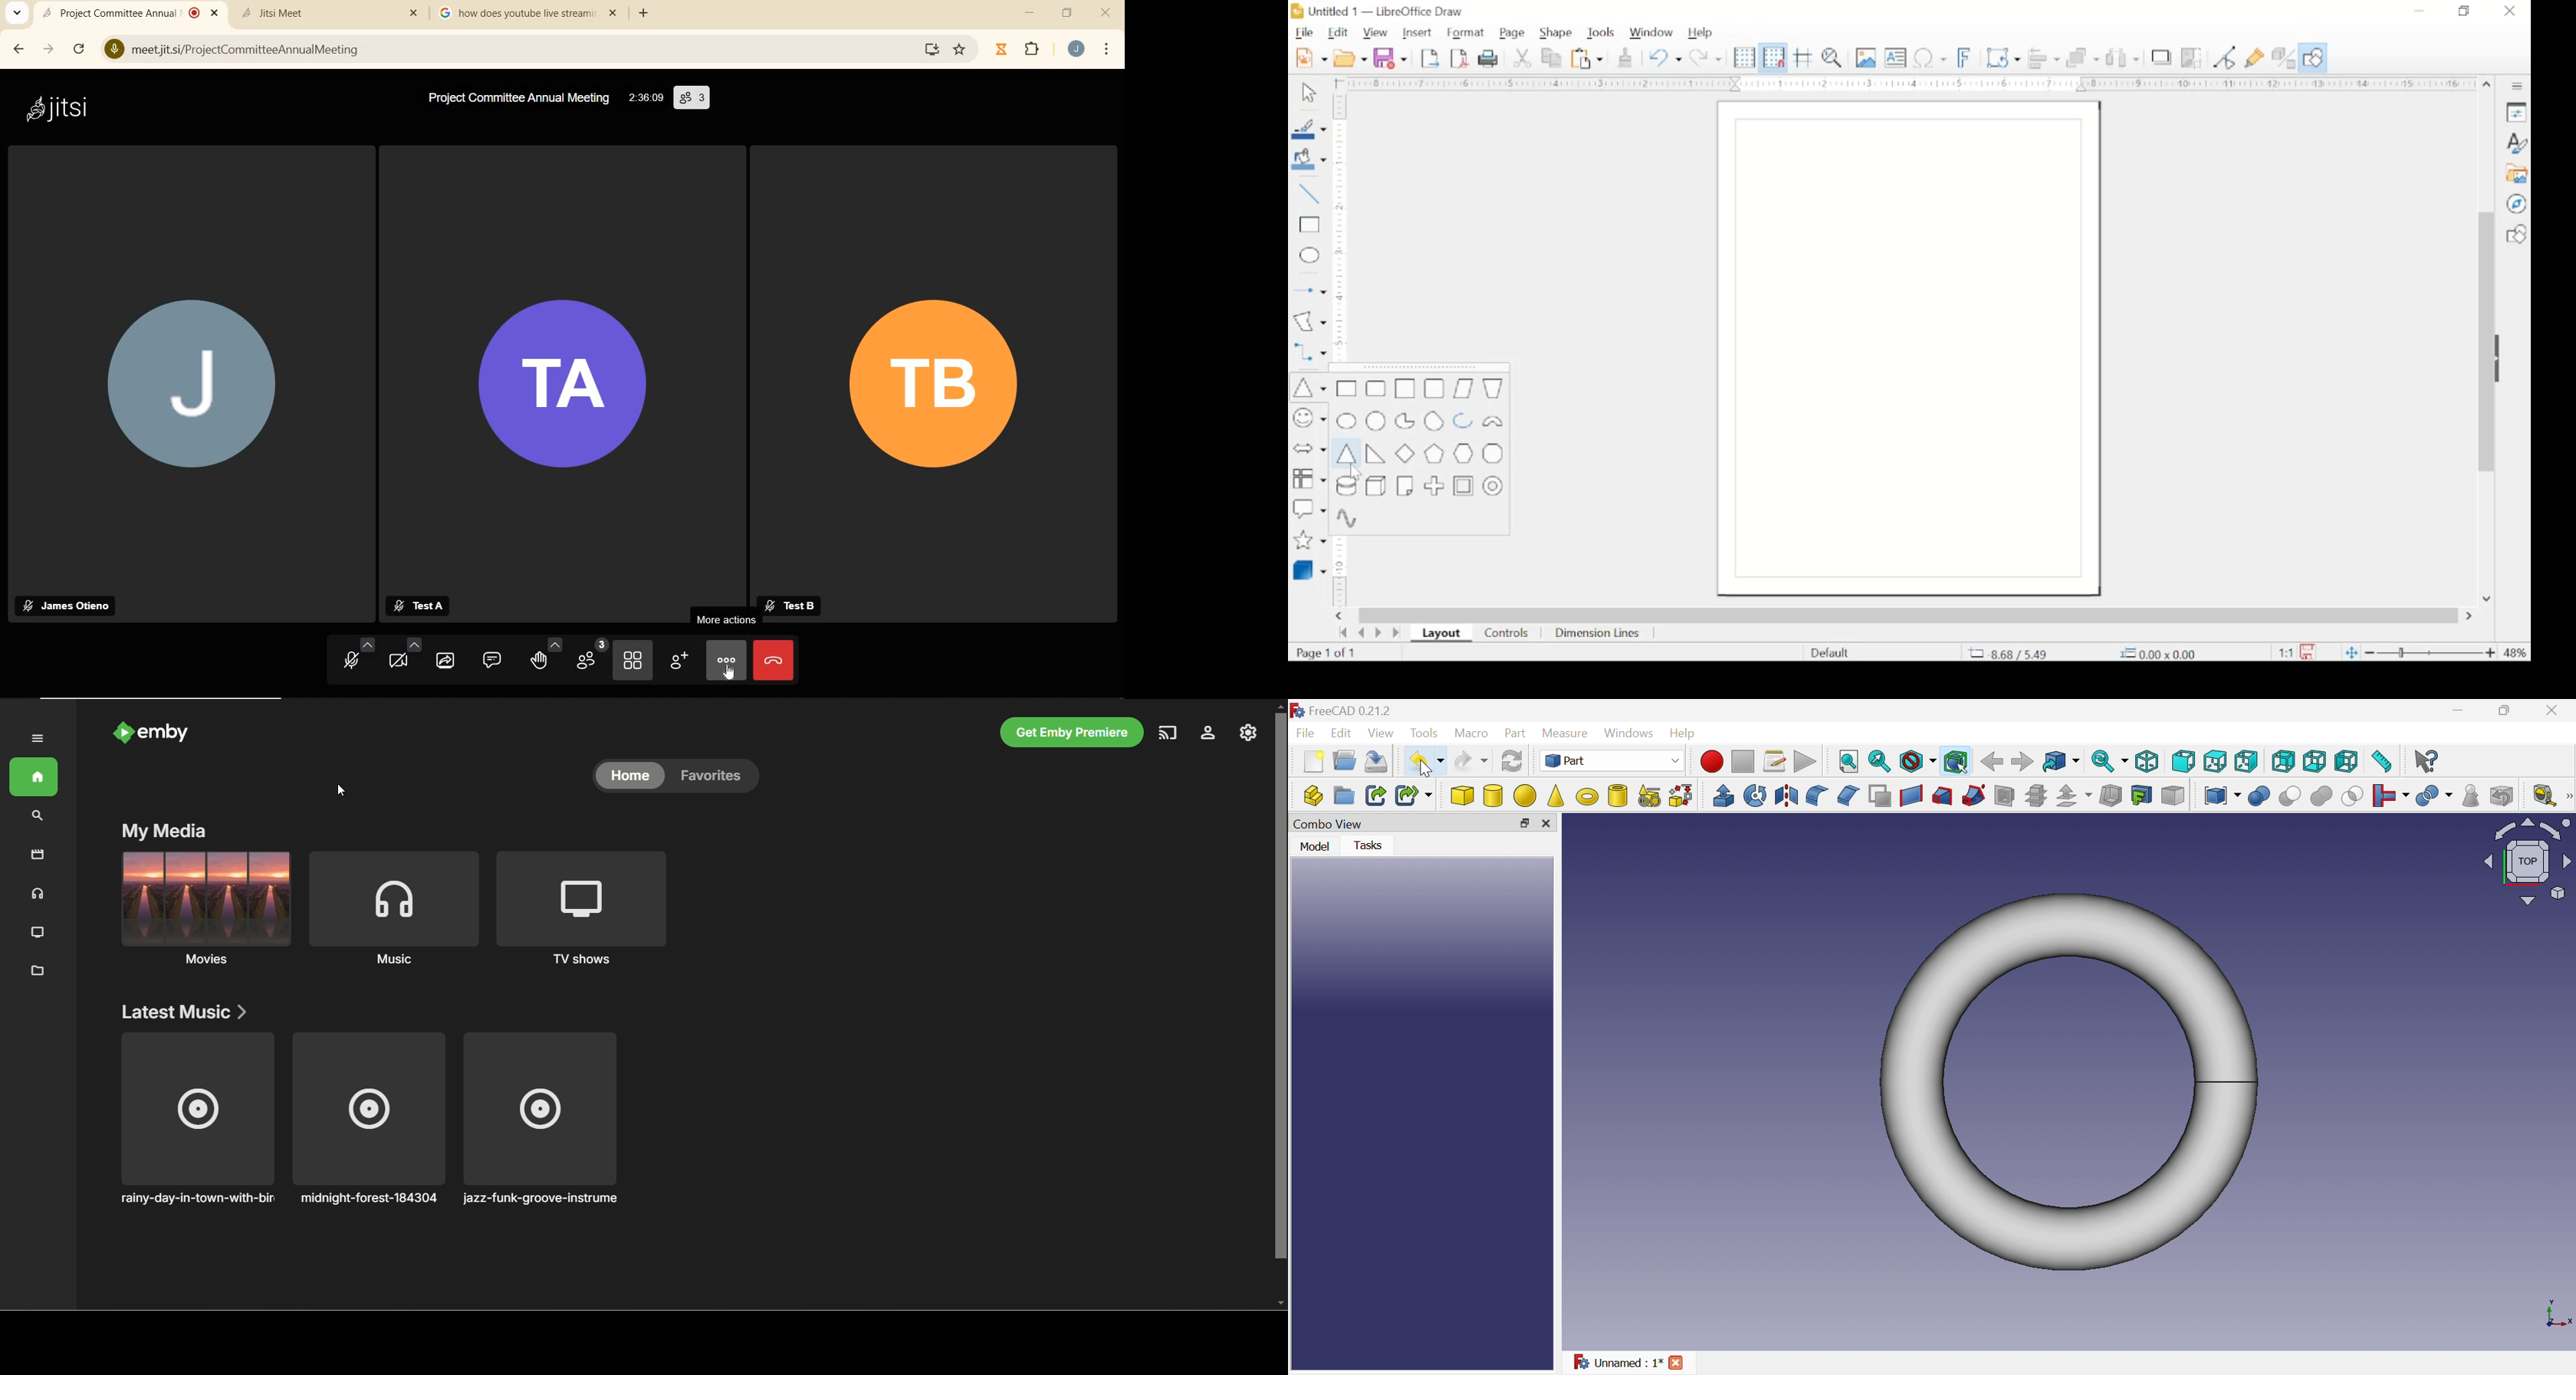 The image size is (2576, 1400). I want to click on trapezoid, so click(1493, 389).